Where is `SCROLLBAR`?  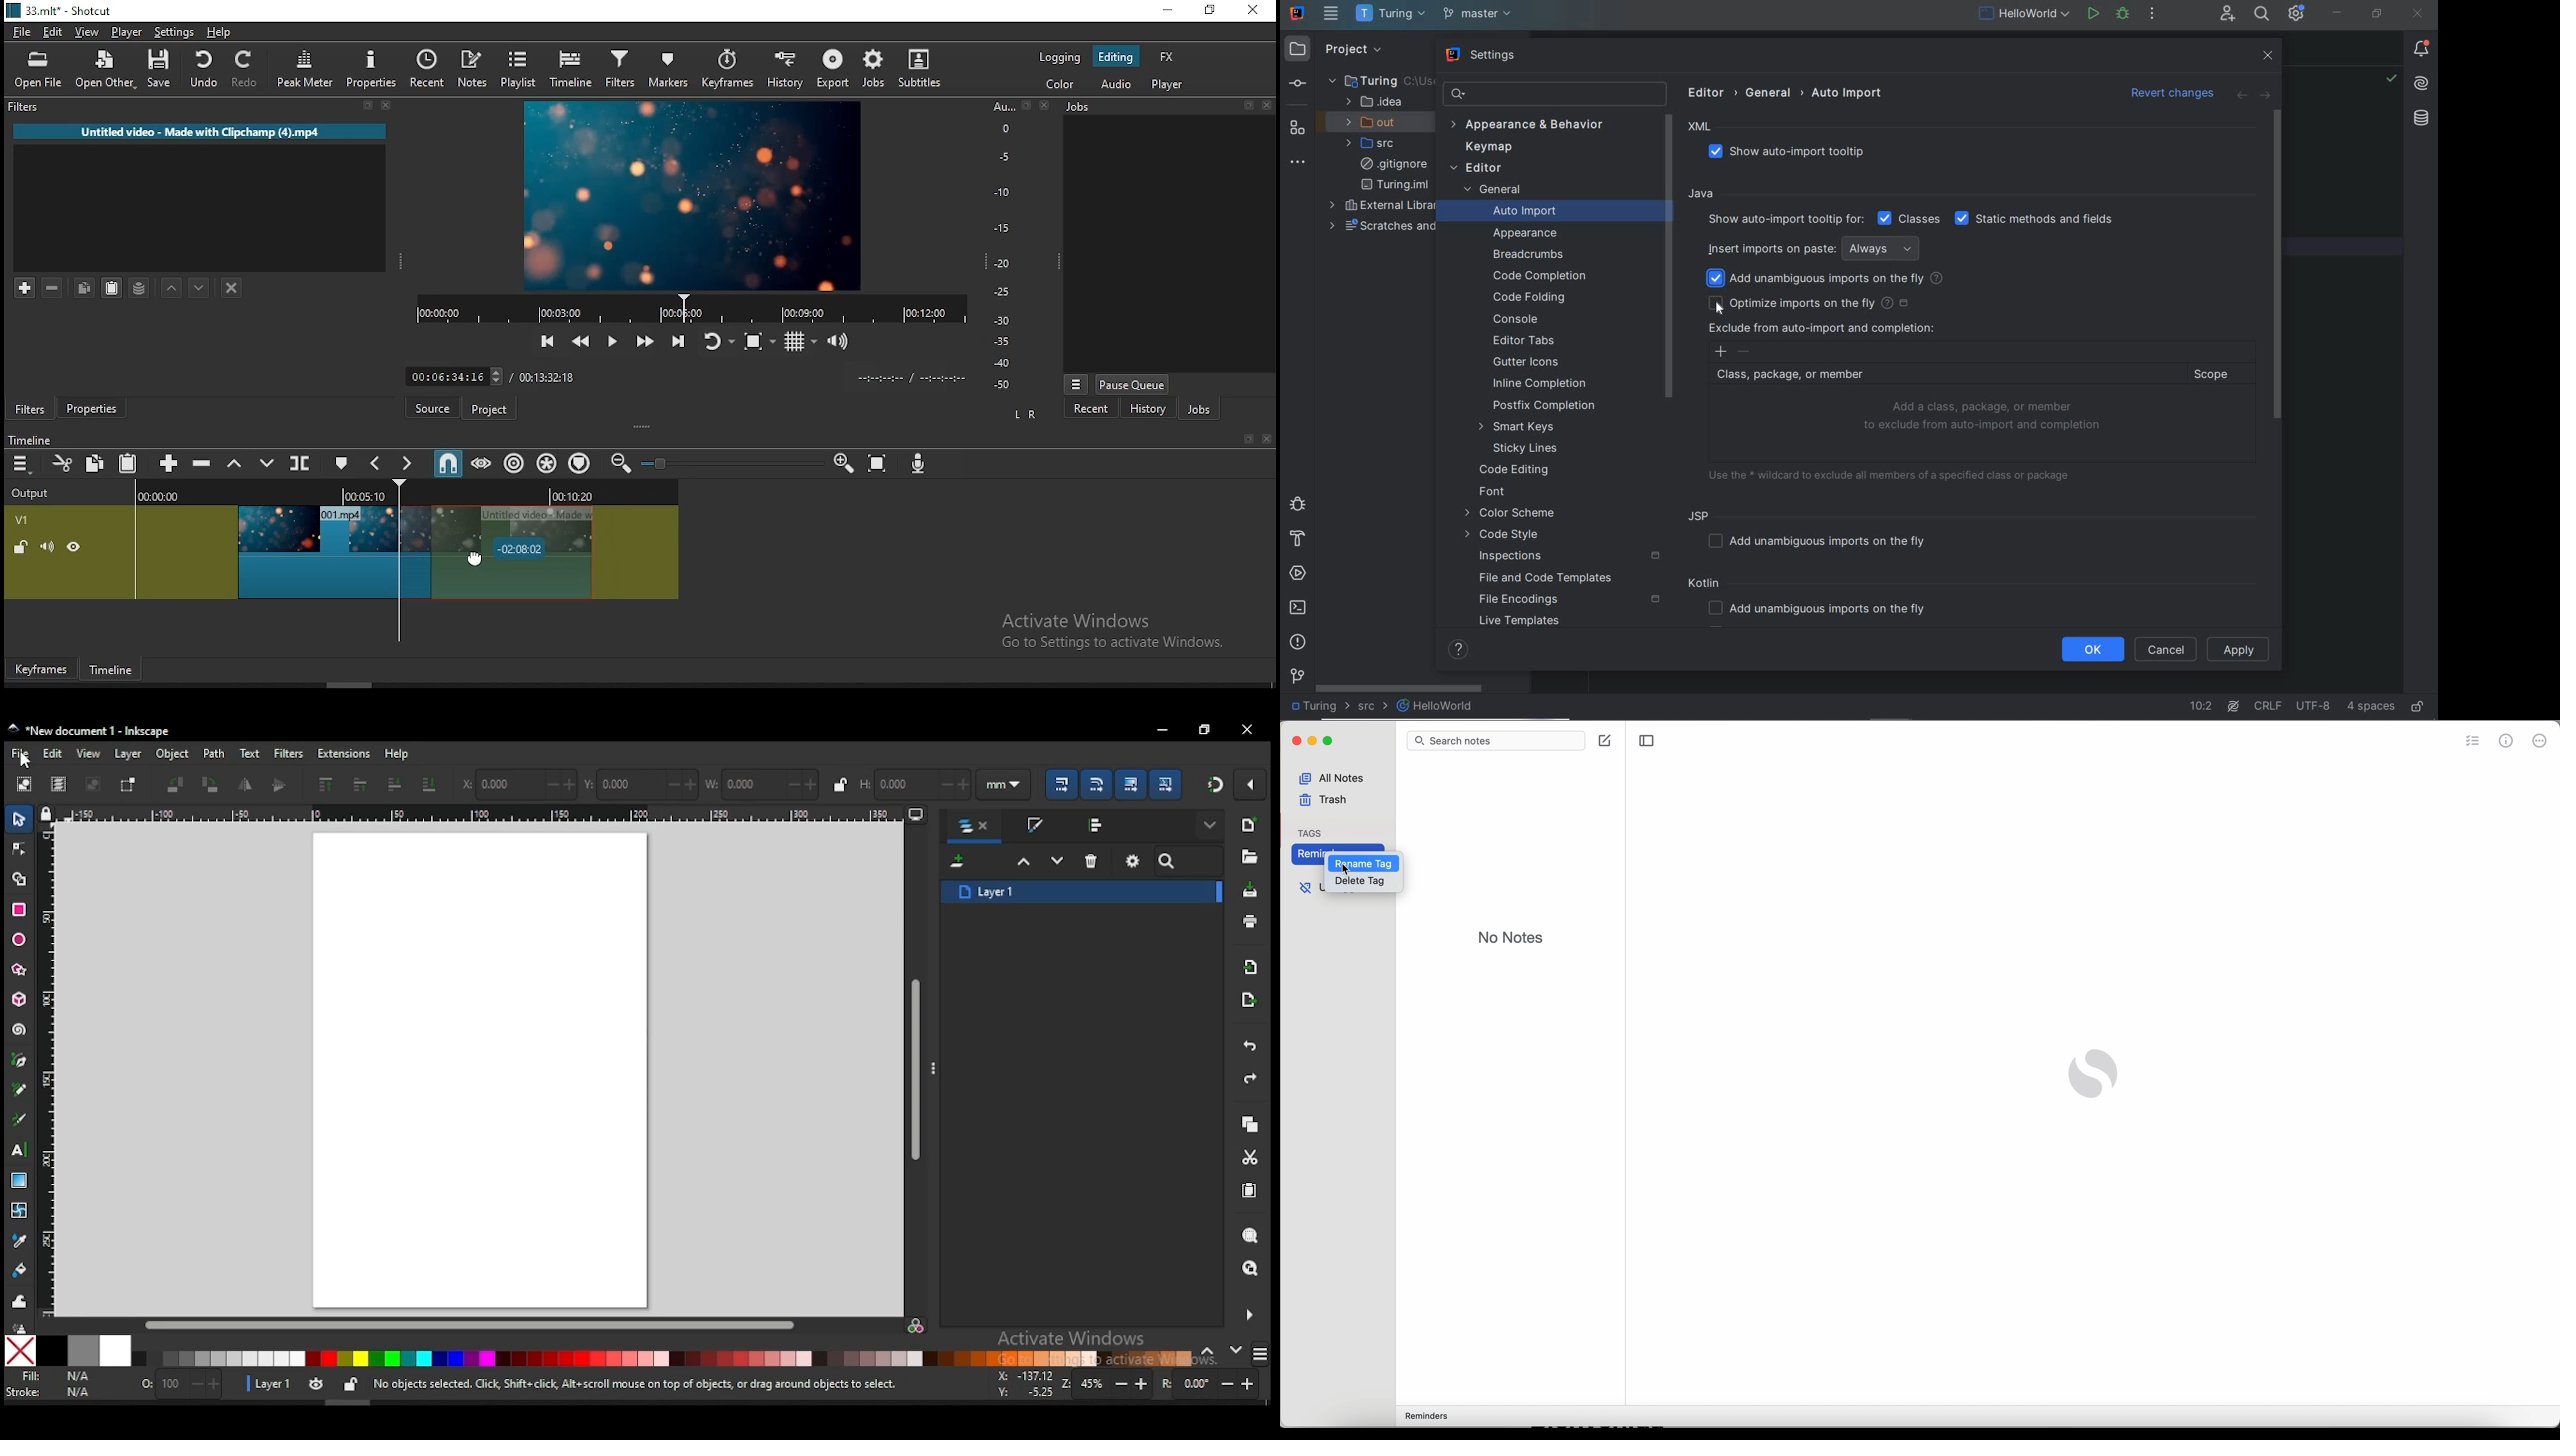
SCROLLBAR is located at coordinates (2277, 264).